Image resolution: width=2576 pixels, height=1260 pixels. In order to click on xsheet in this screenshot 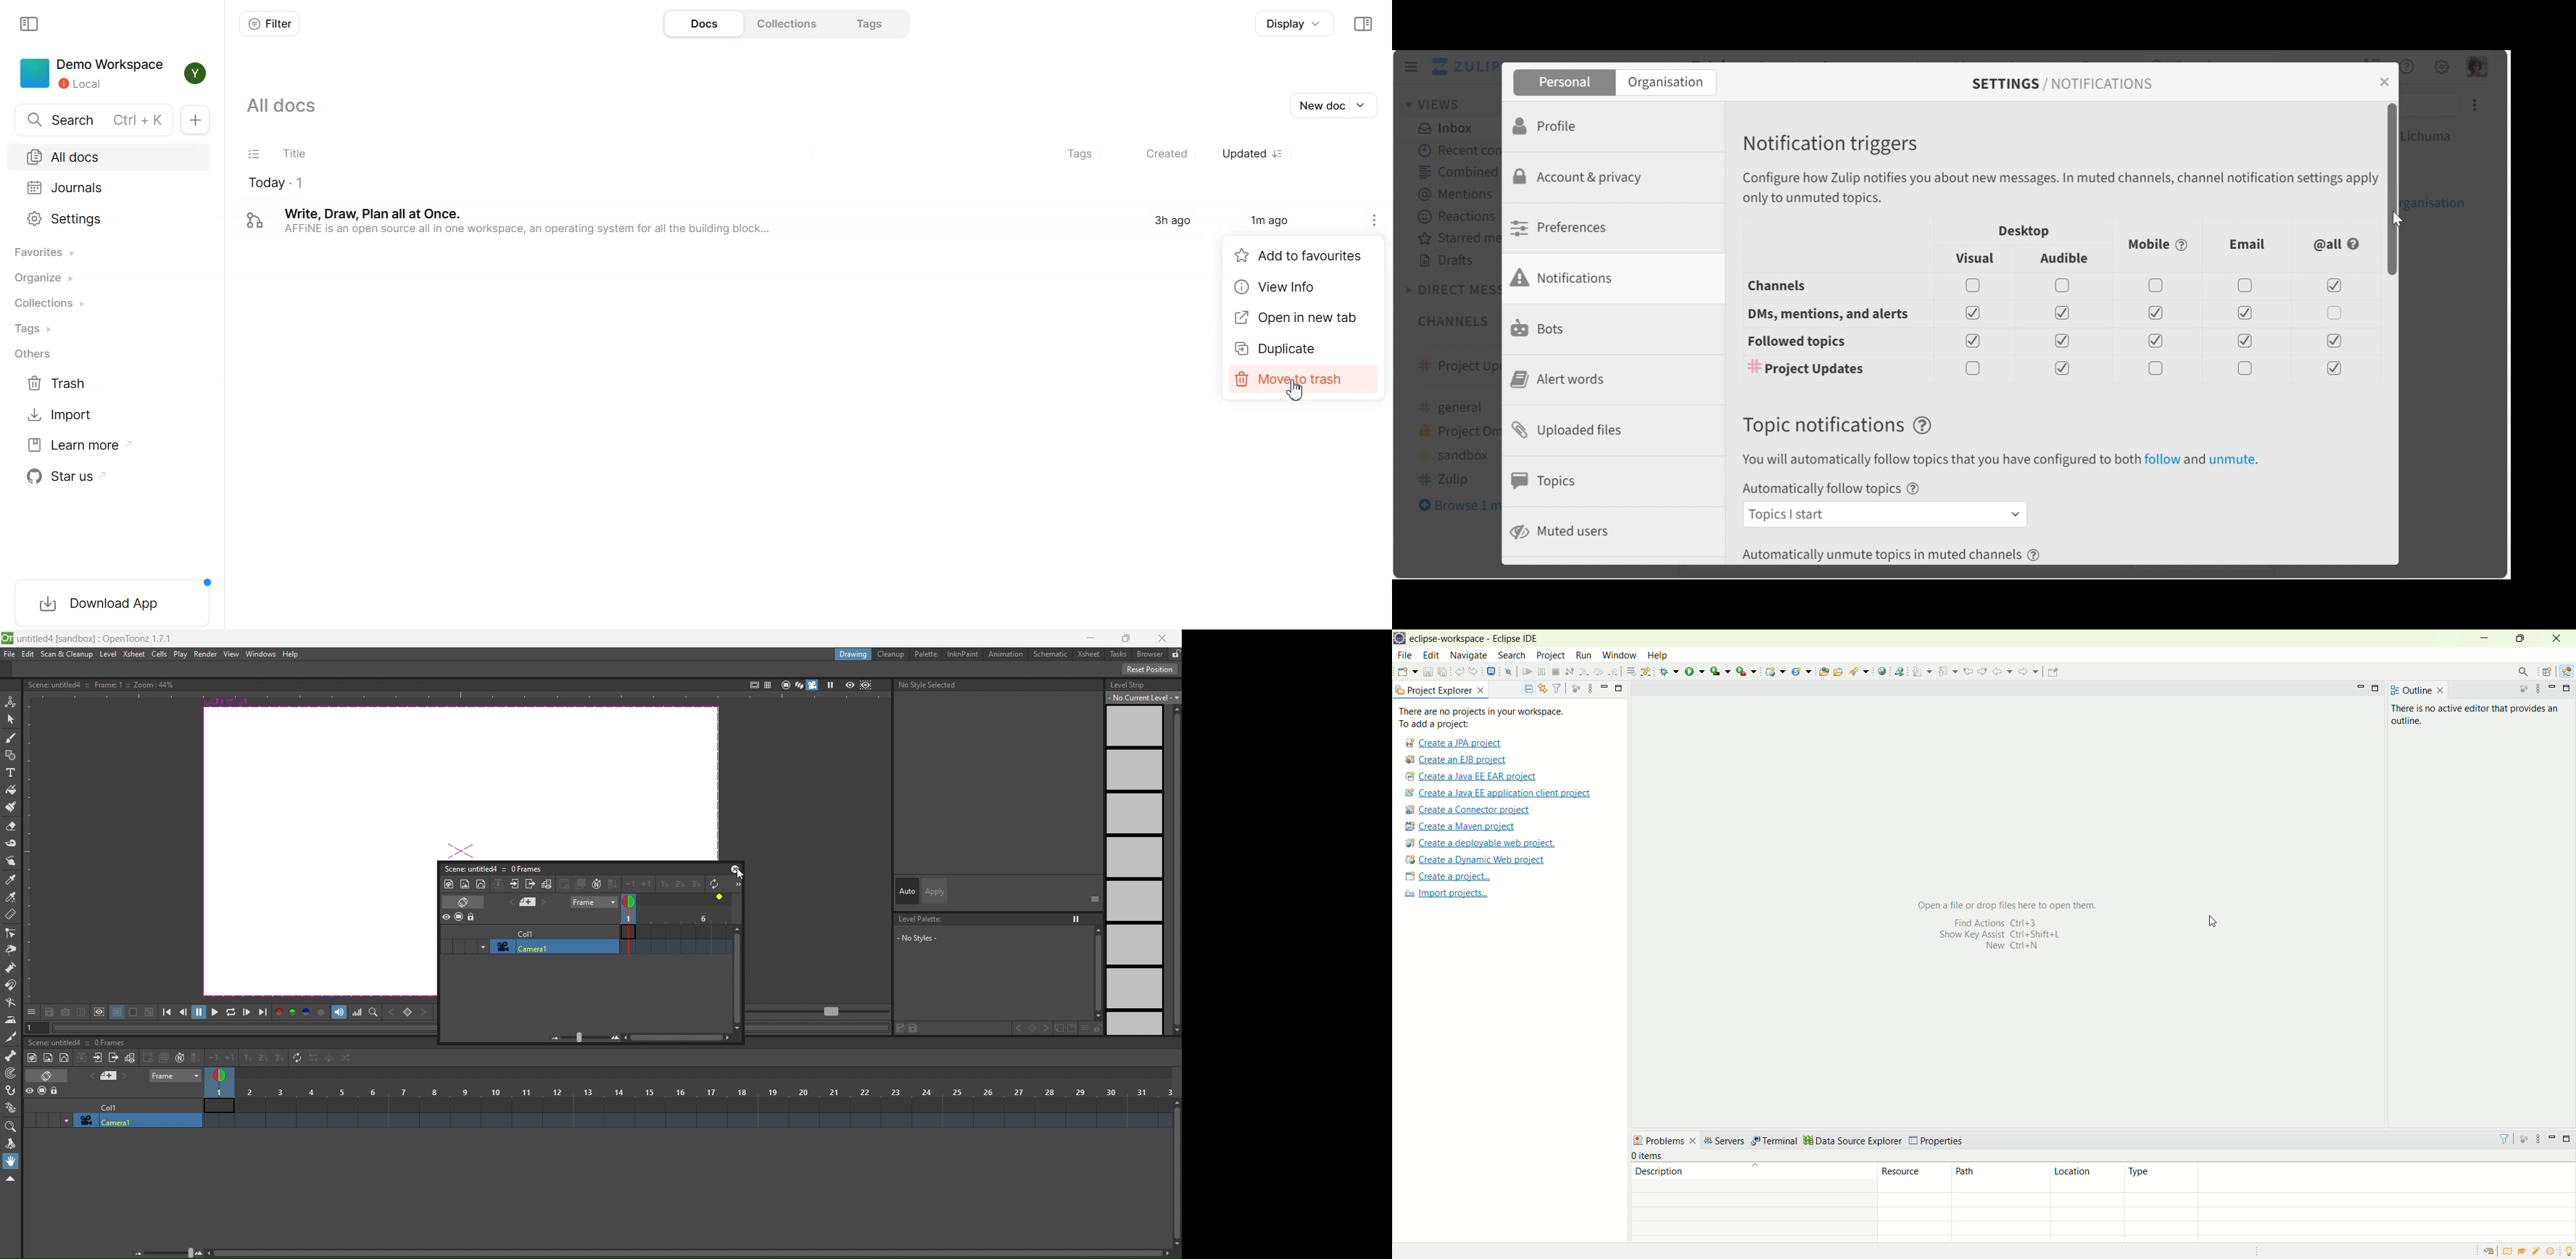, I will do `click(133, 654)`.